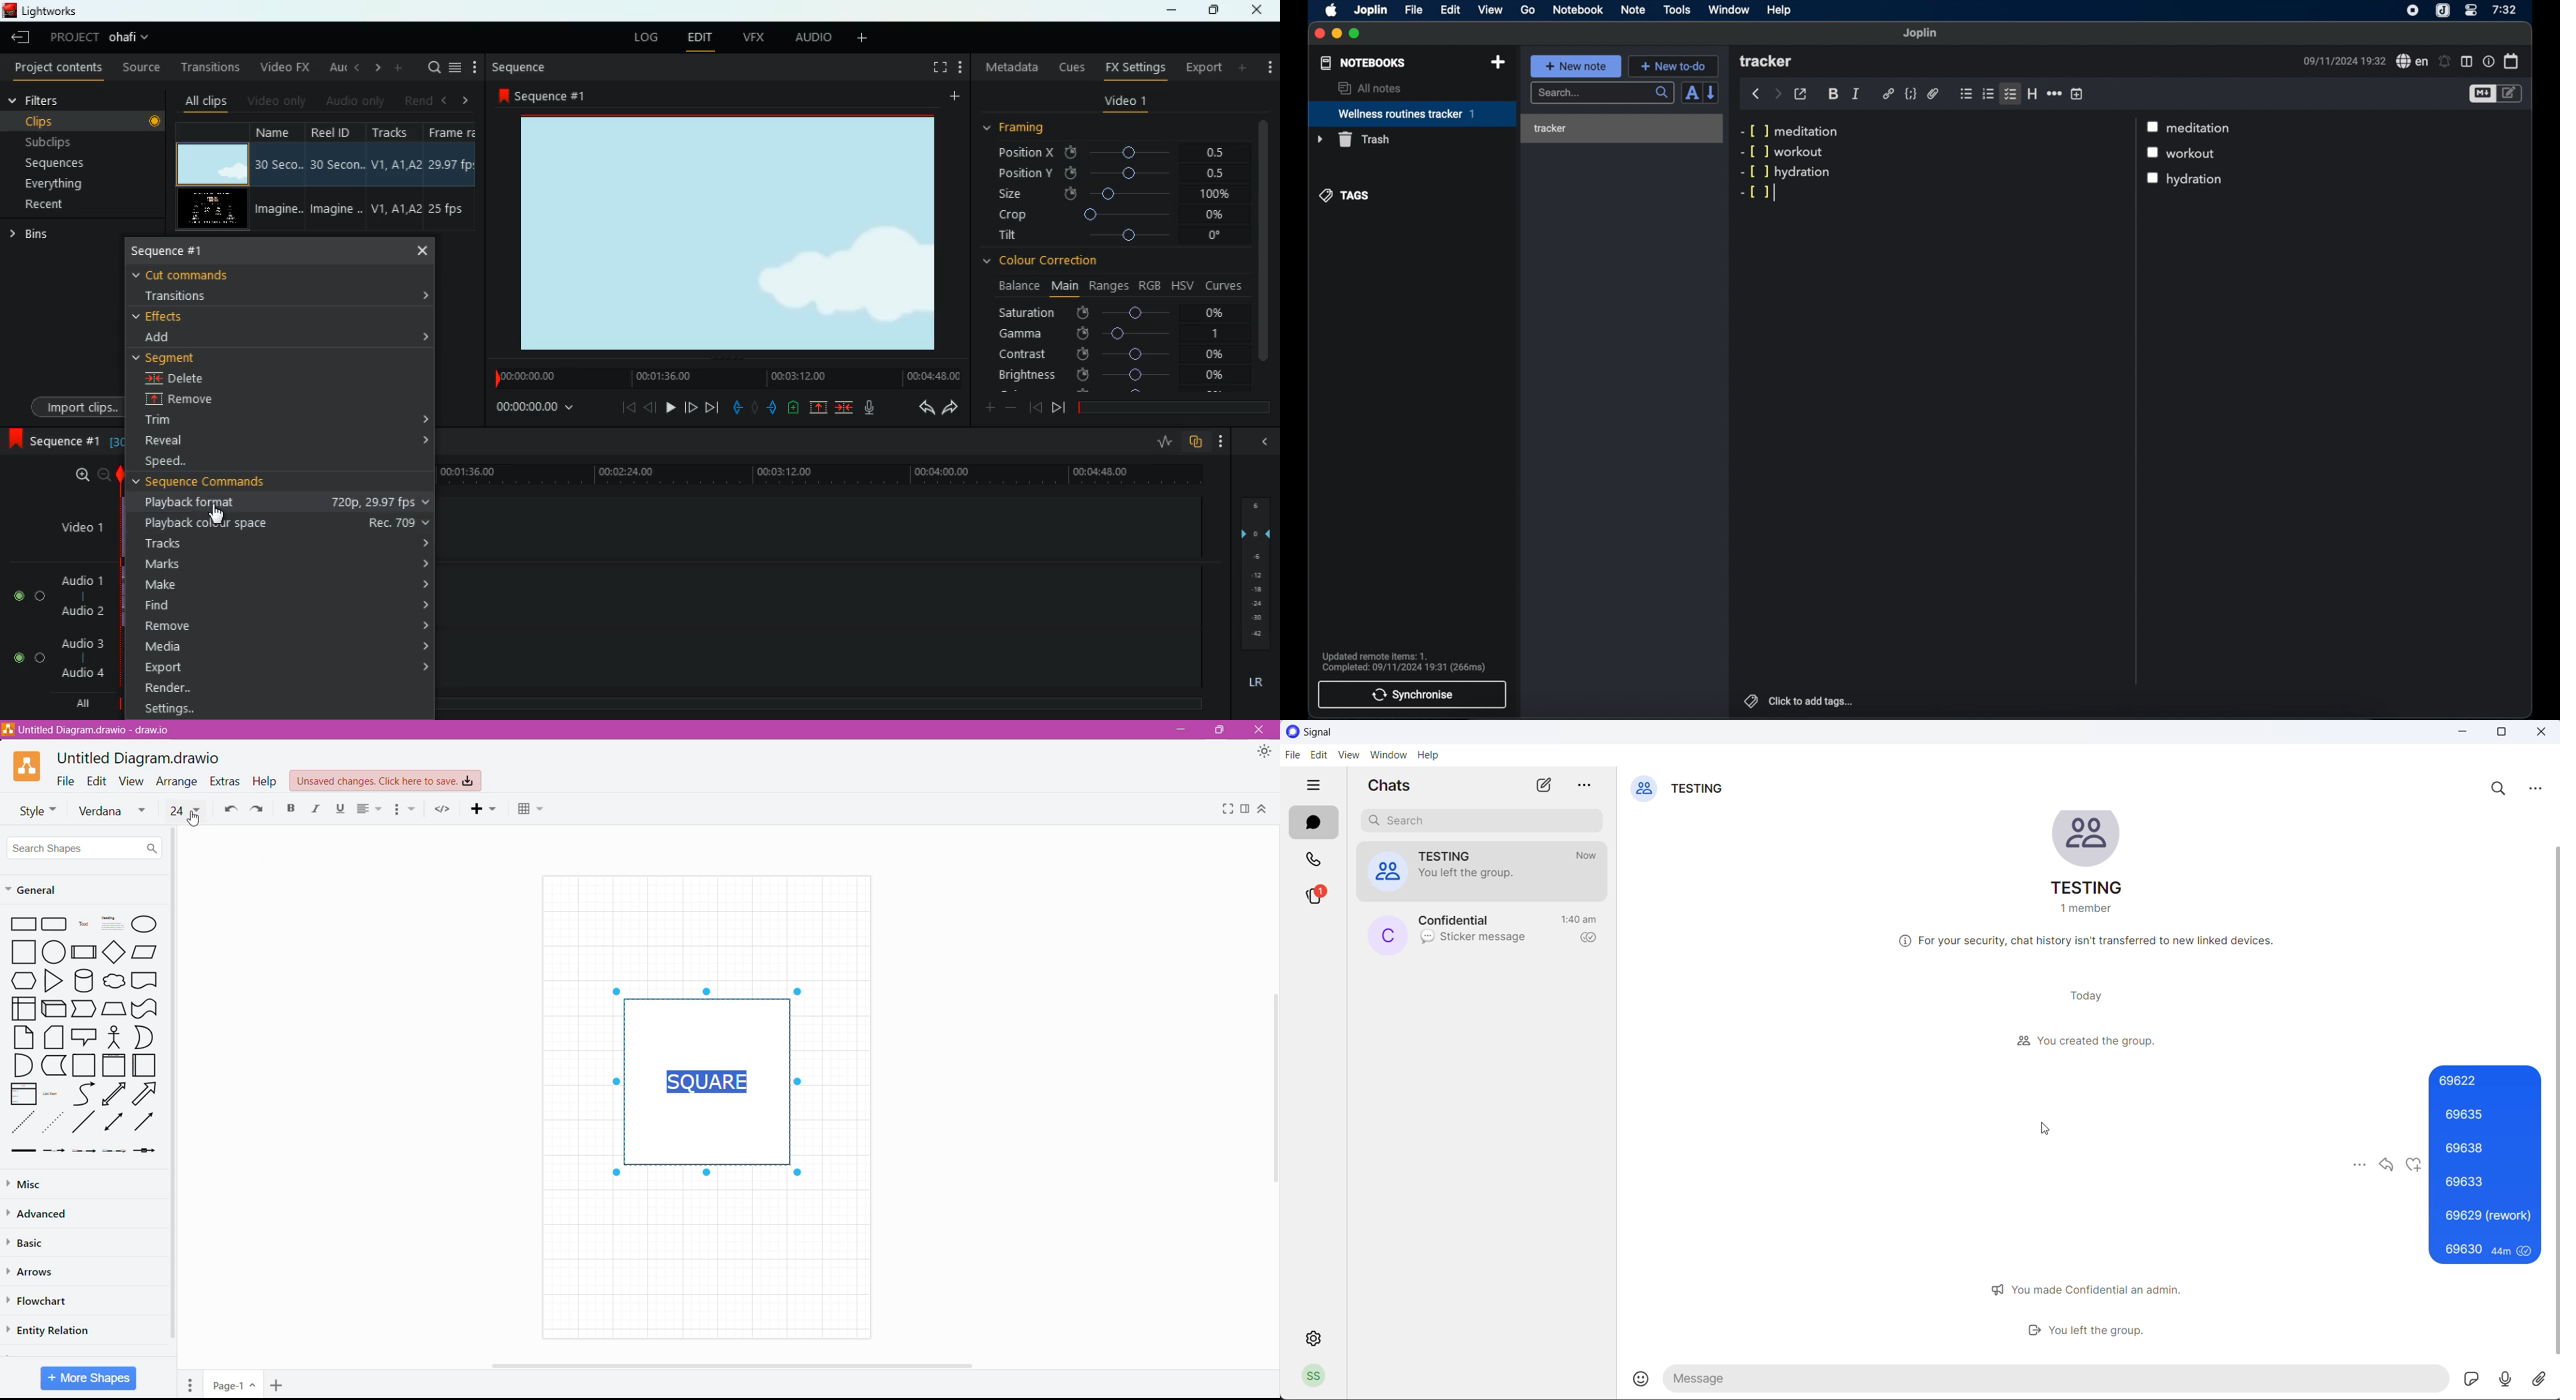 The width and height of the screenshot is (2576, 1400). Describe the element at coordinates (1633, 11) in the screenshot. I see `note` at that location.